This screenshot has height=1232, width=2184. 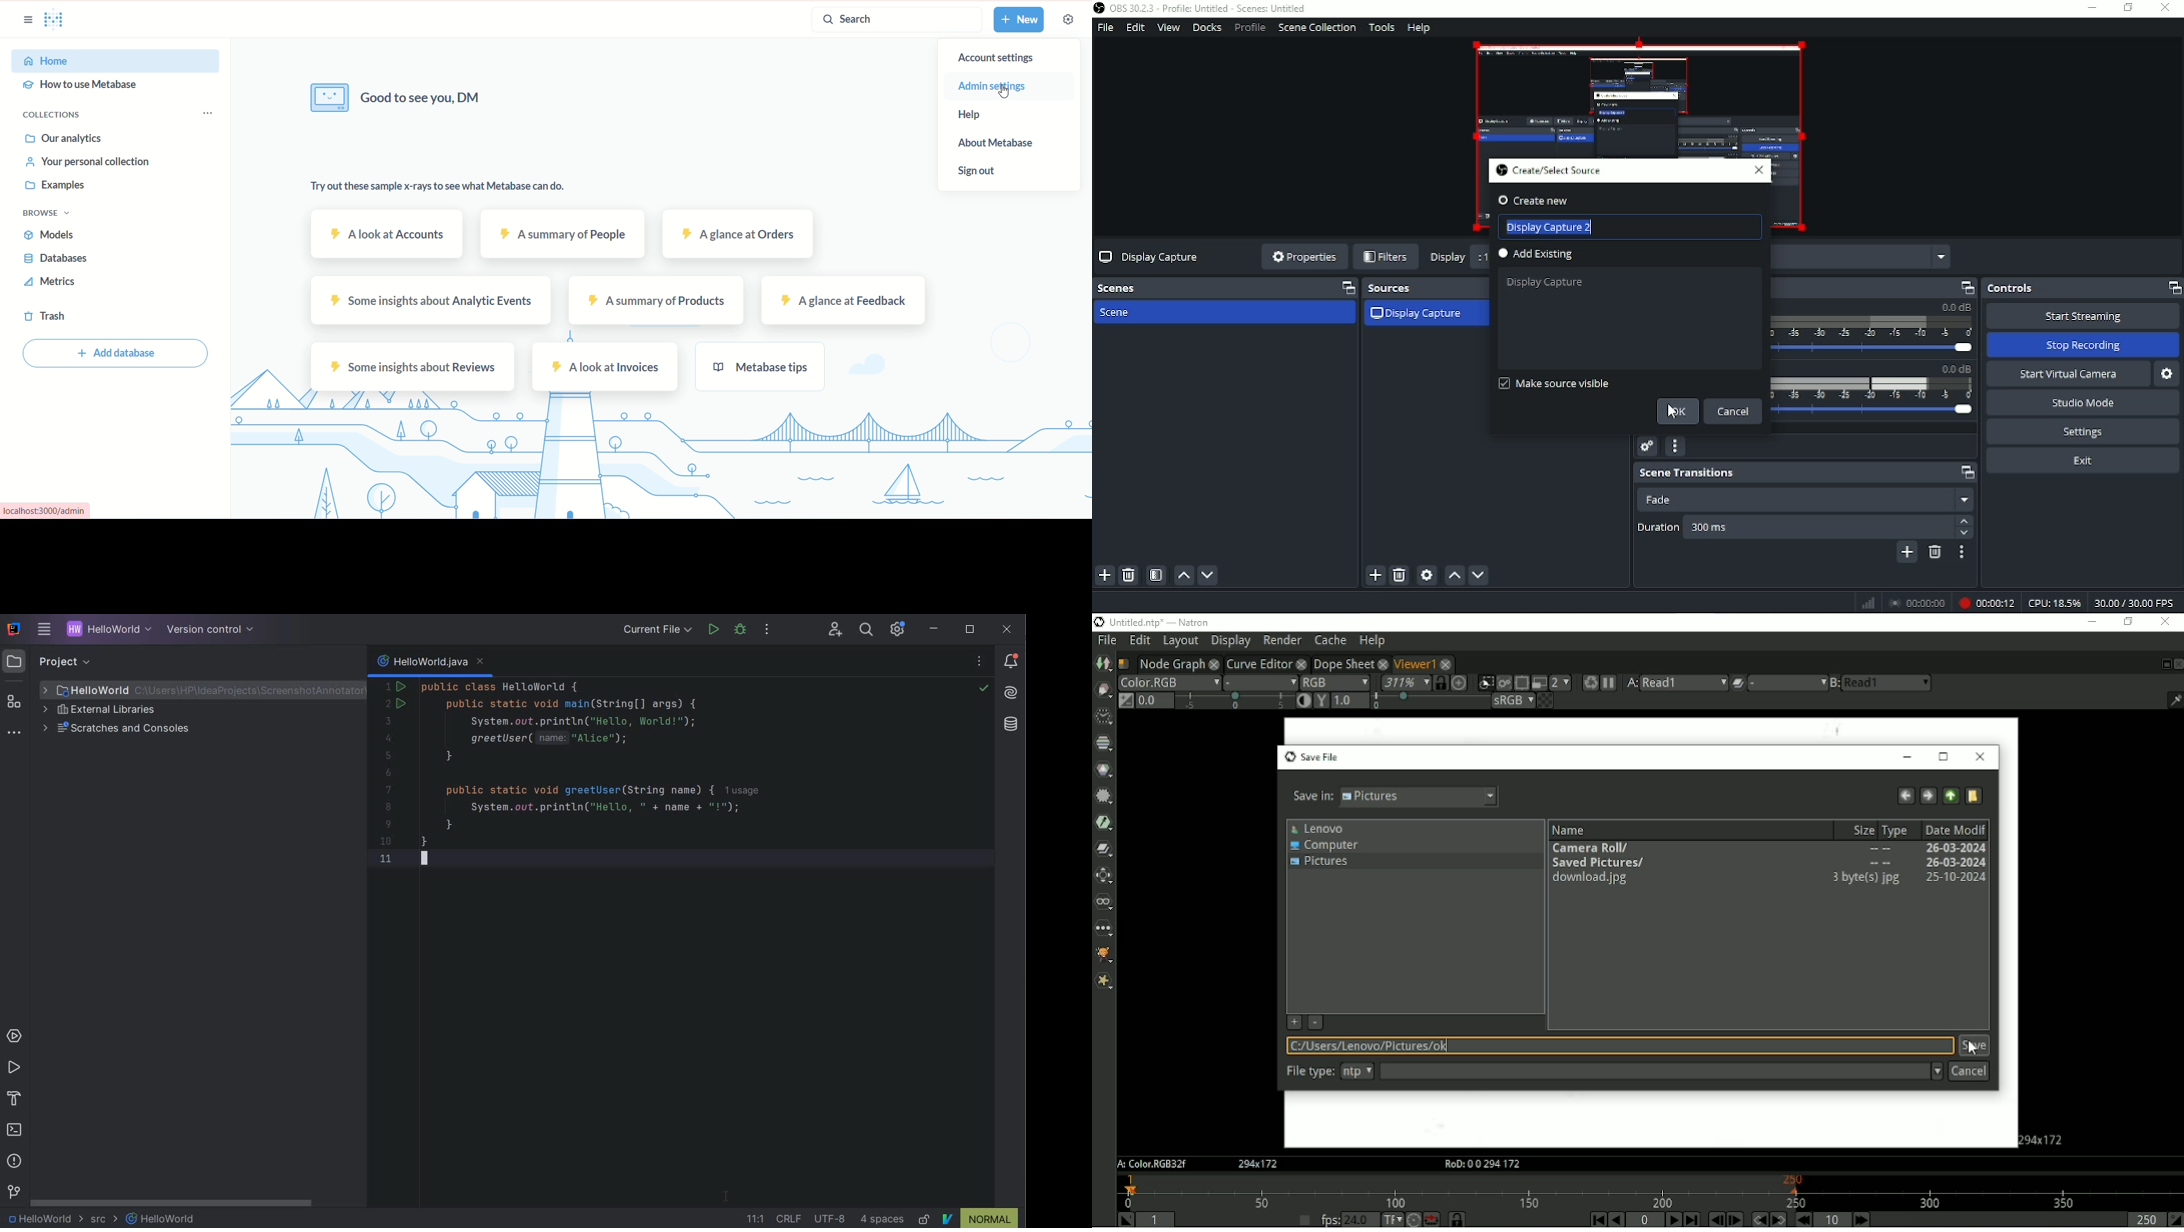 What do you see at coordinates (2167, 9) in the screenshot?
I see `Close` at bounding box center [2167, 9].